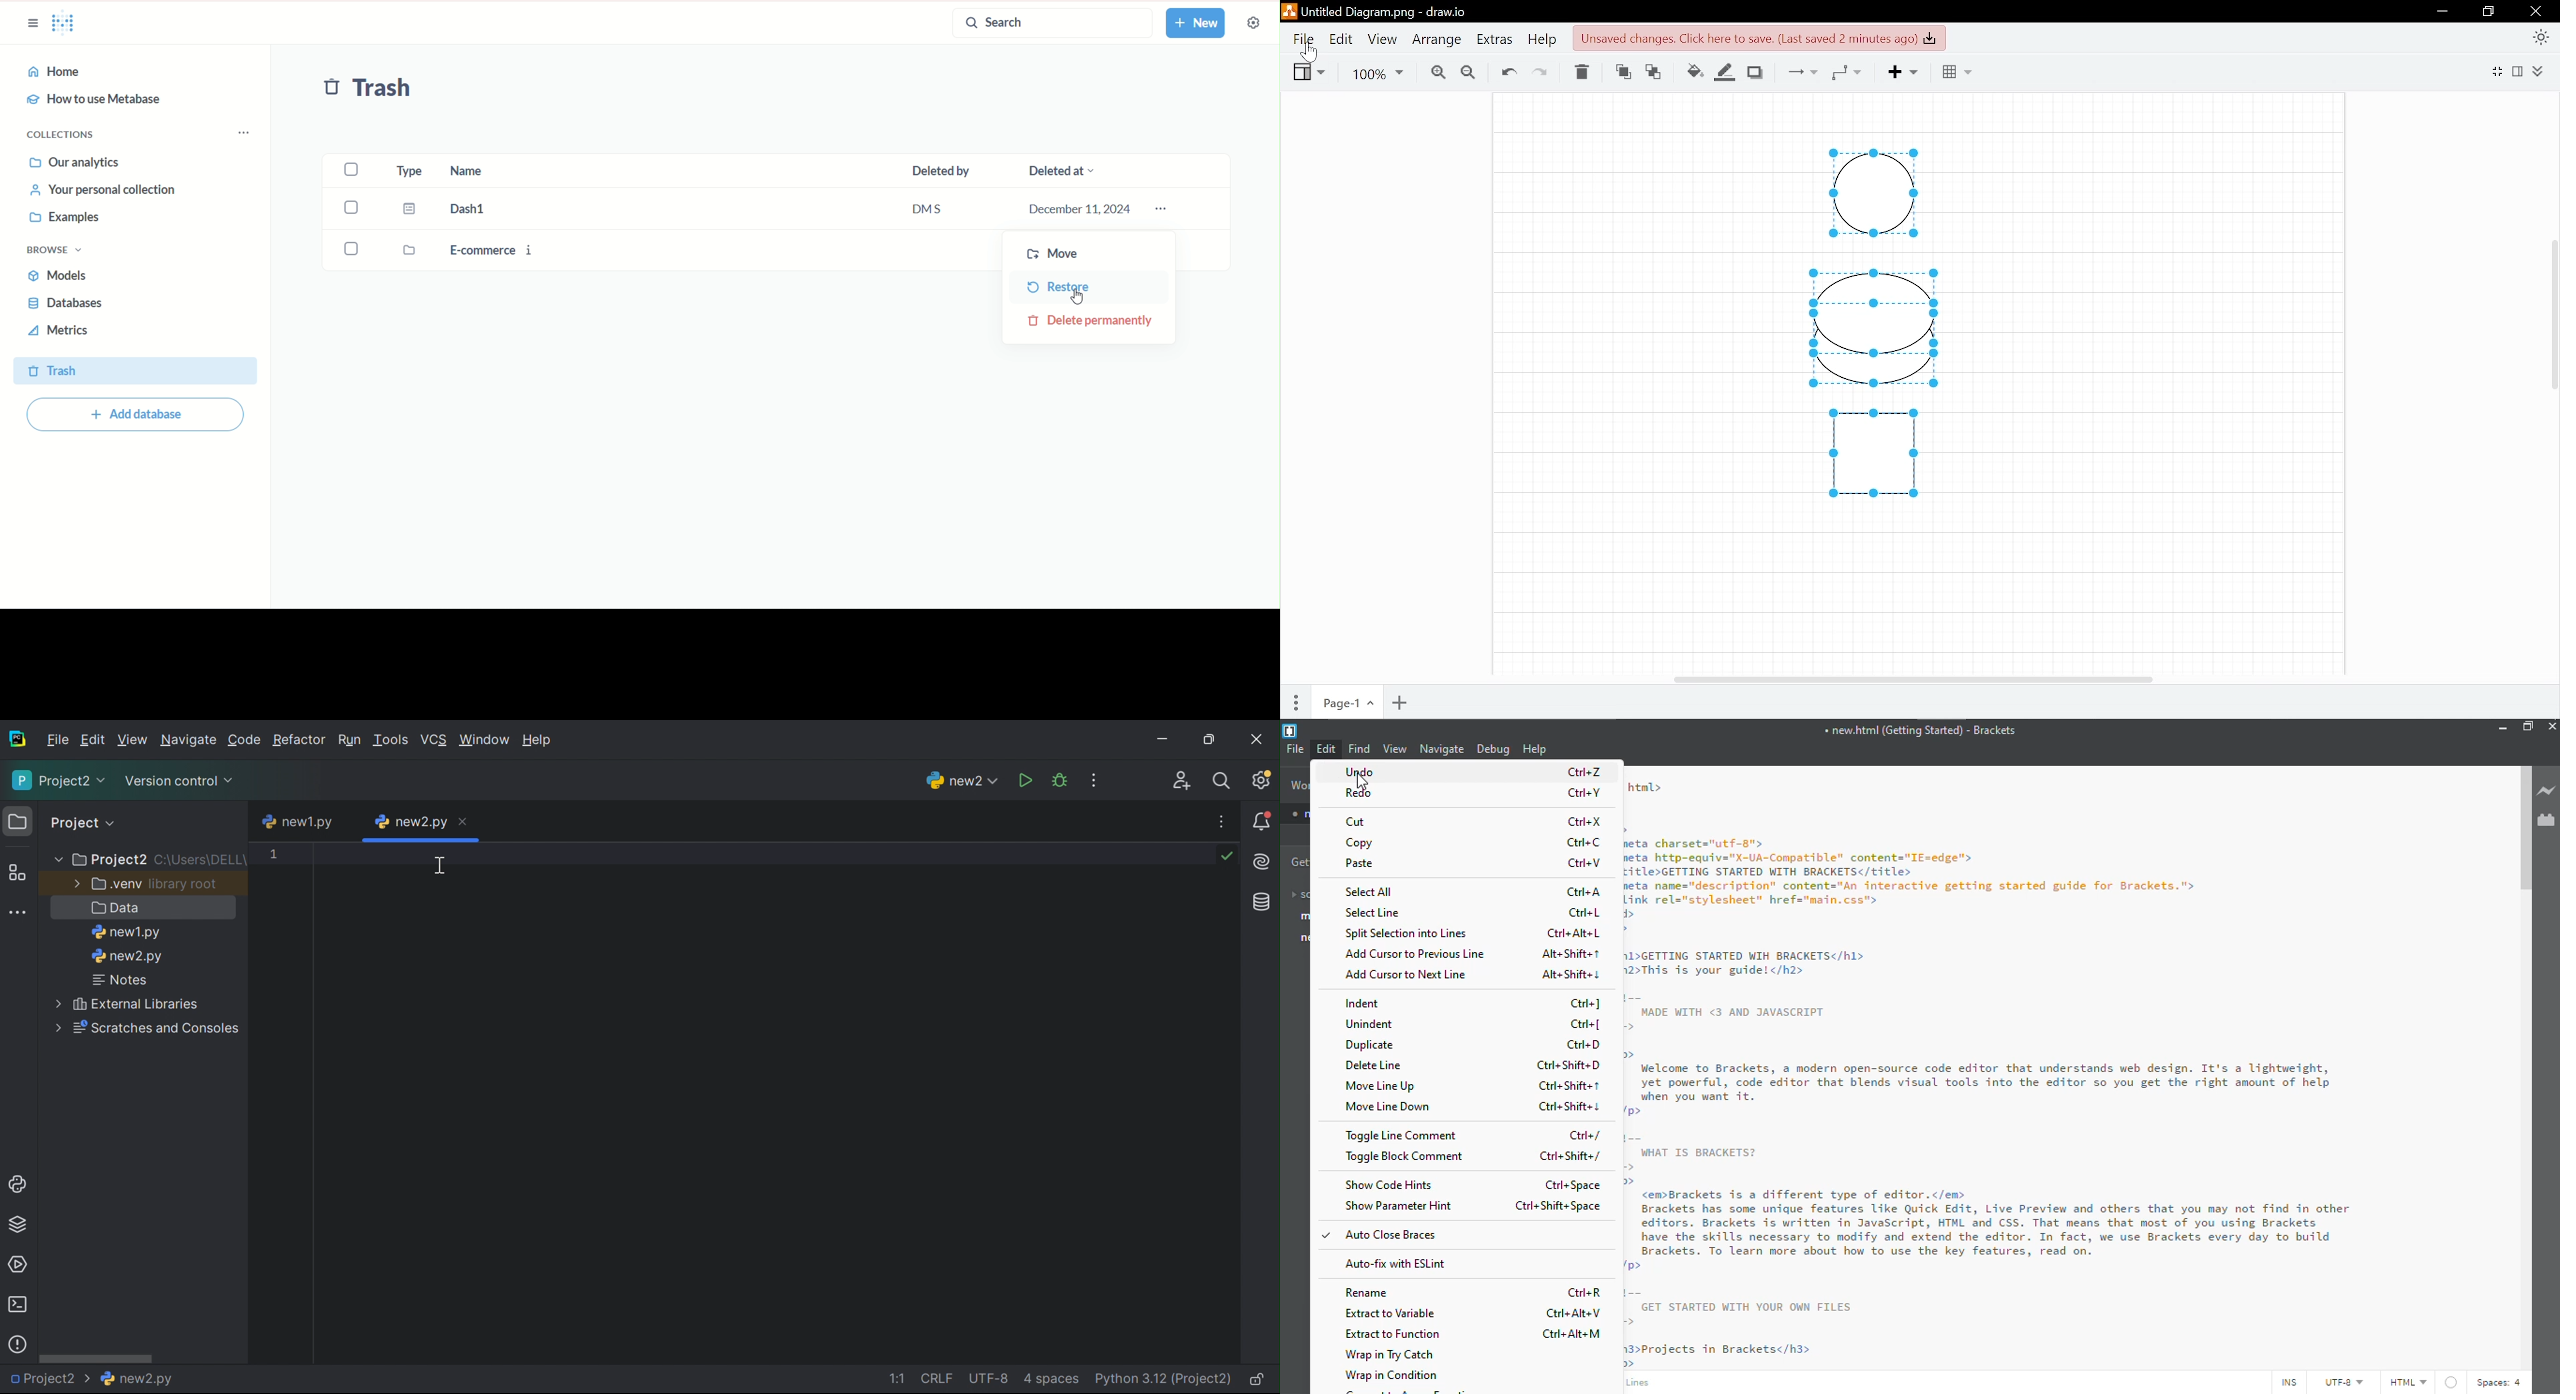 Image resolution: width=2576 pixels, height=1400 pixels. I want to click on Zoom out, so click(1467, 74).